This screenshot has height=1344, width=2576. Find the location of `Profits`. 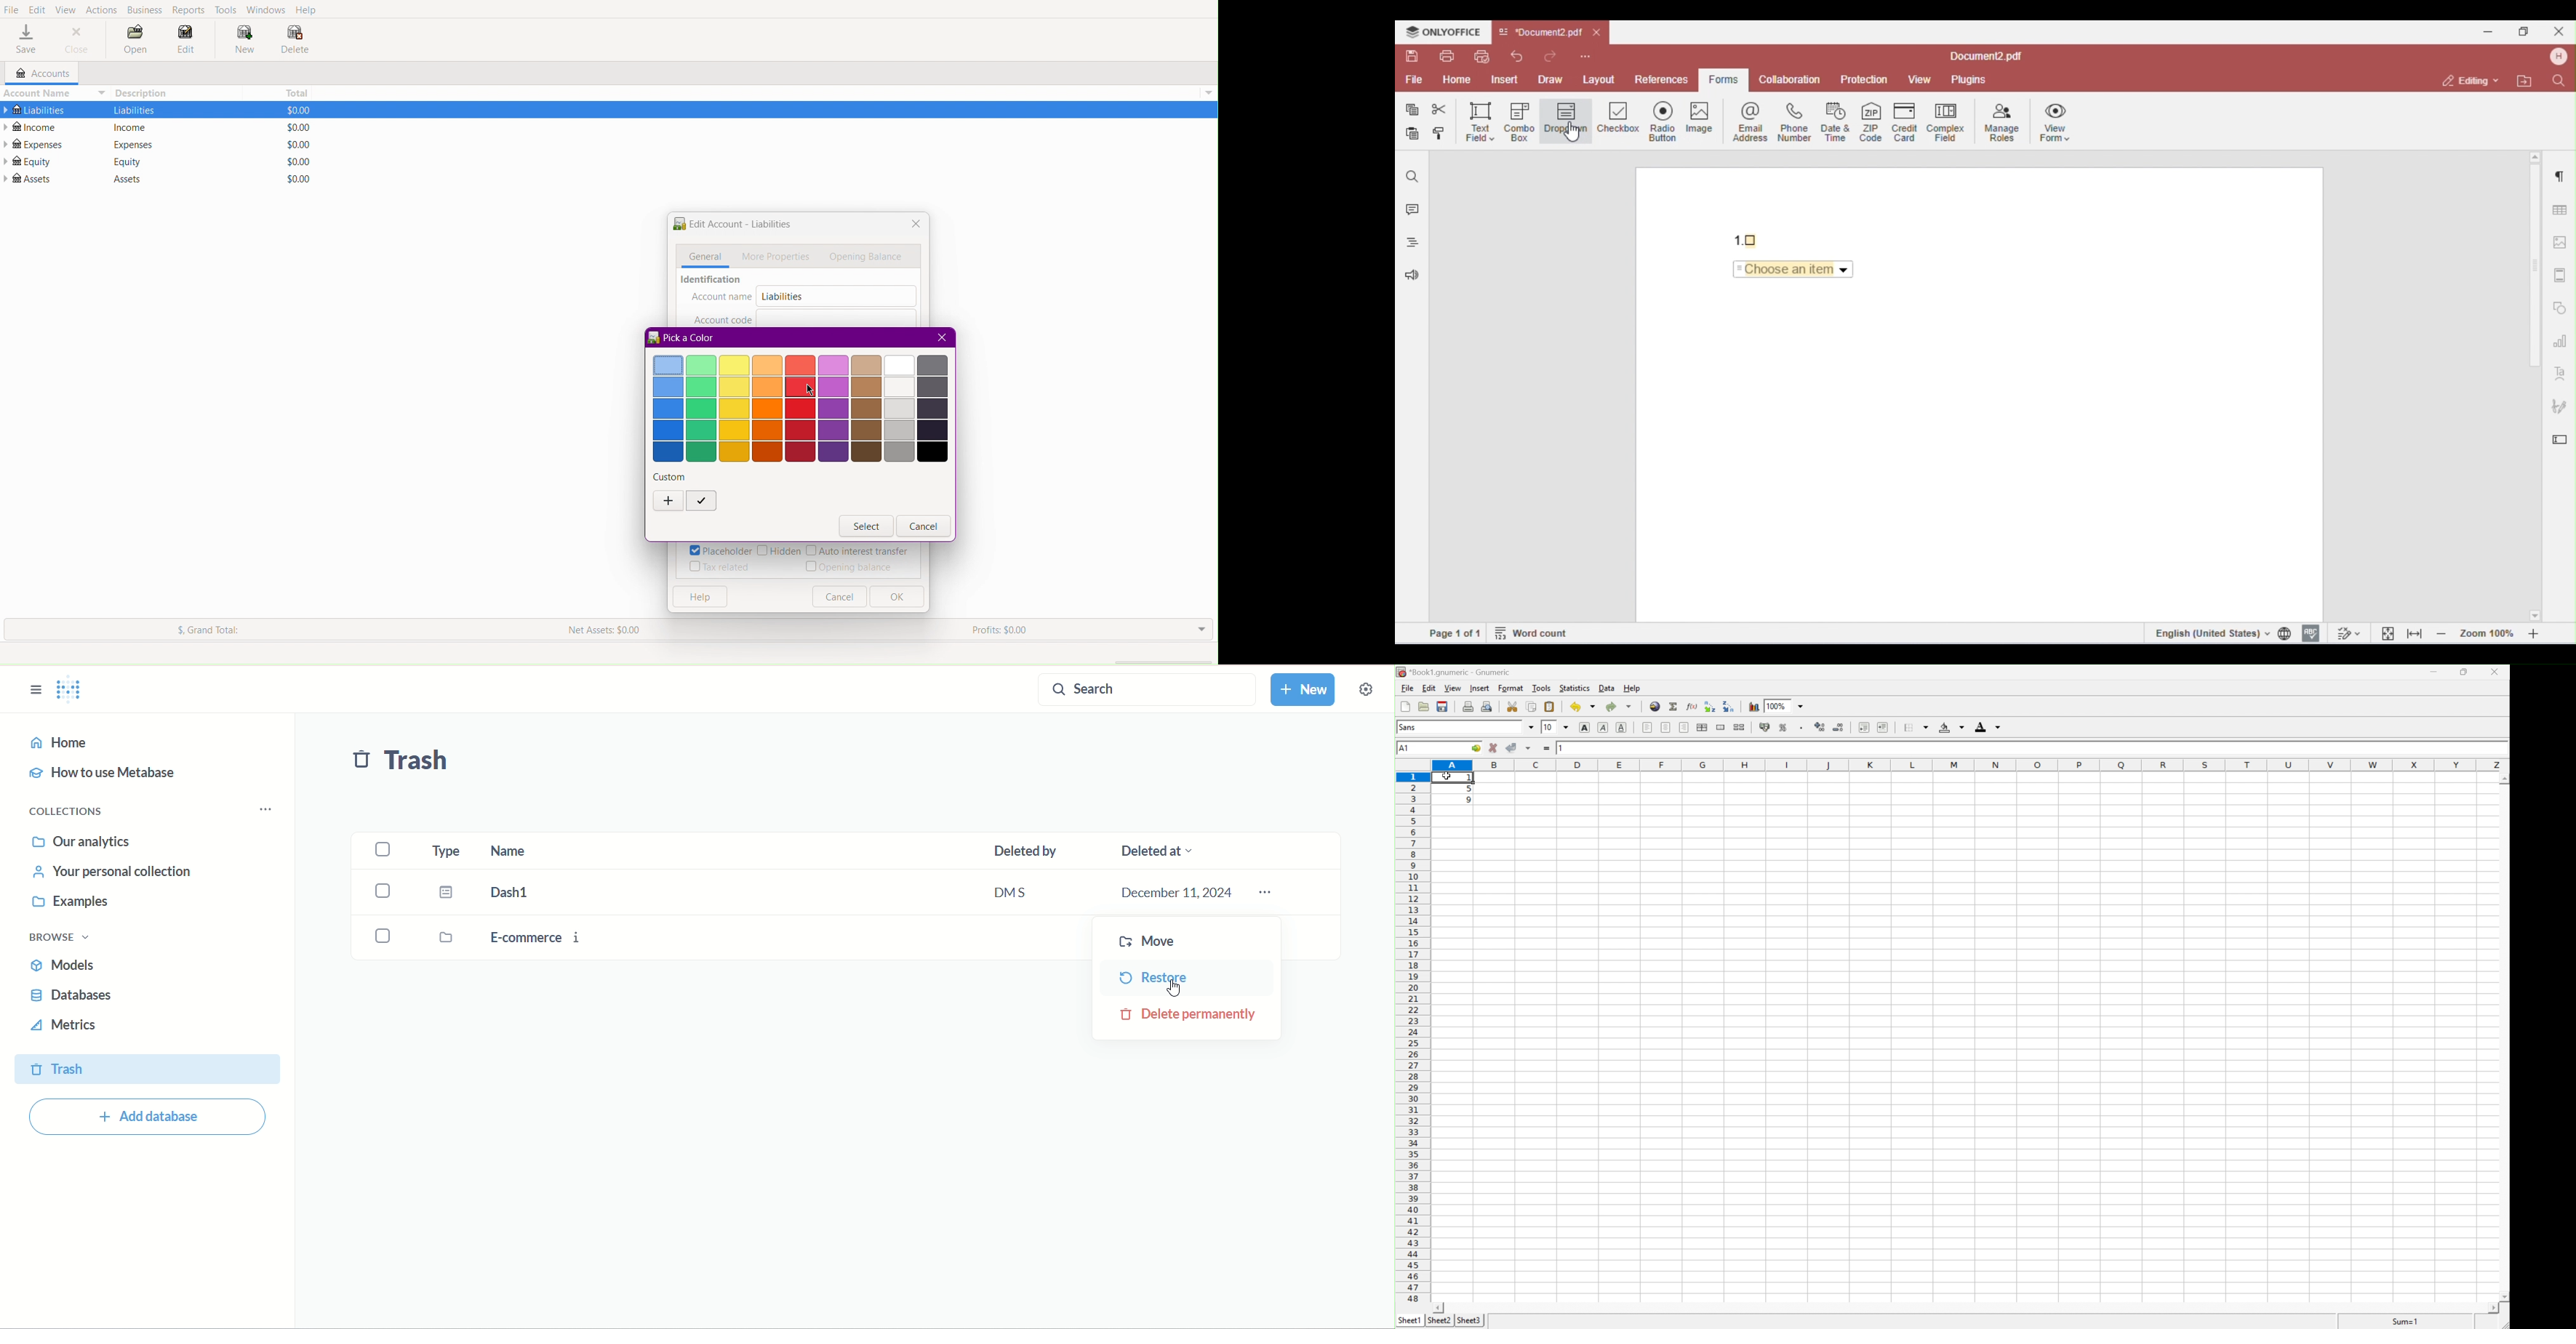

Profits is located at coordinates (1000, 631).